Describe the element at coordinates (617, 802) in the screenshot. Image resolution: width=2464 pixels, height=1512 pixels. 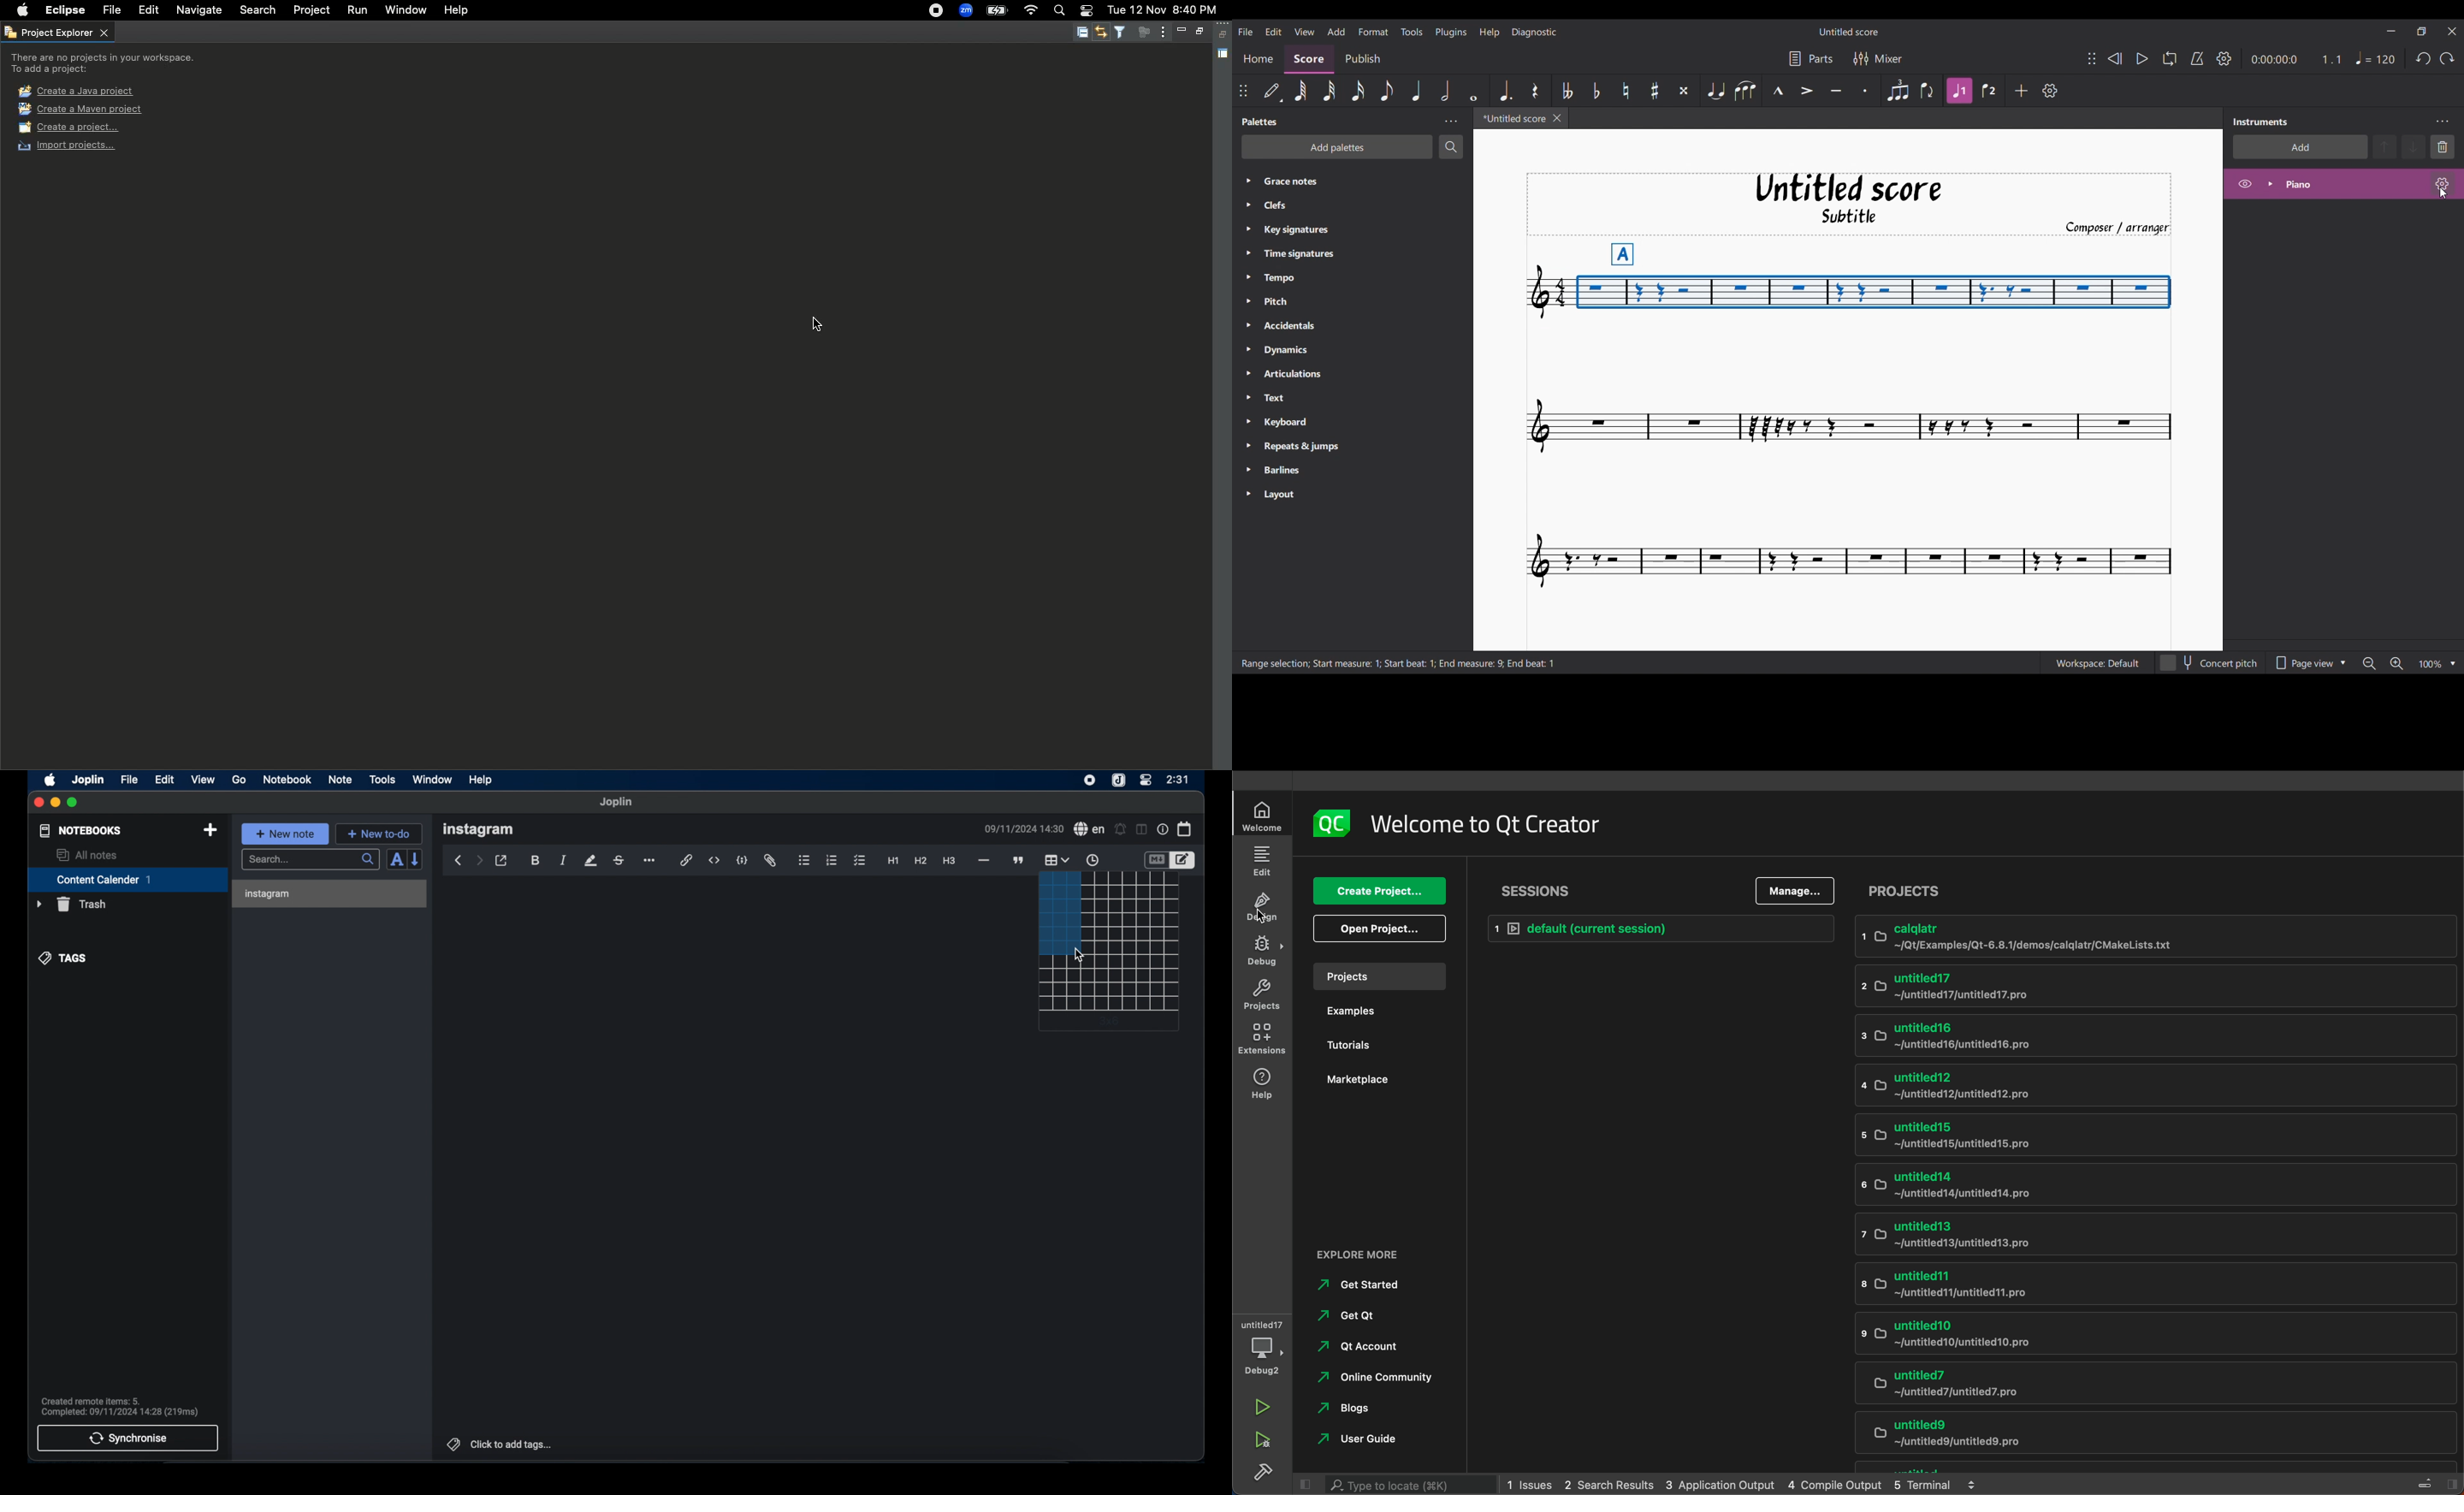
I see `Joplin` at that location.